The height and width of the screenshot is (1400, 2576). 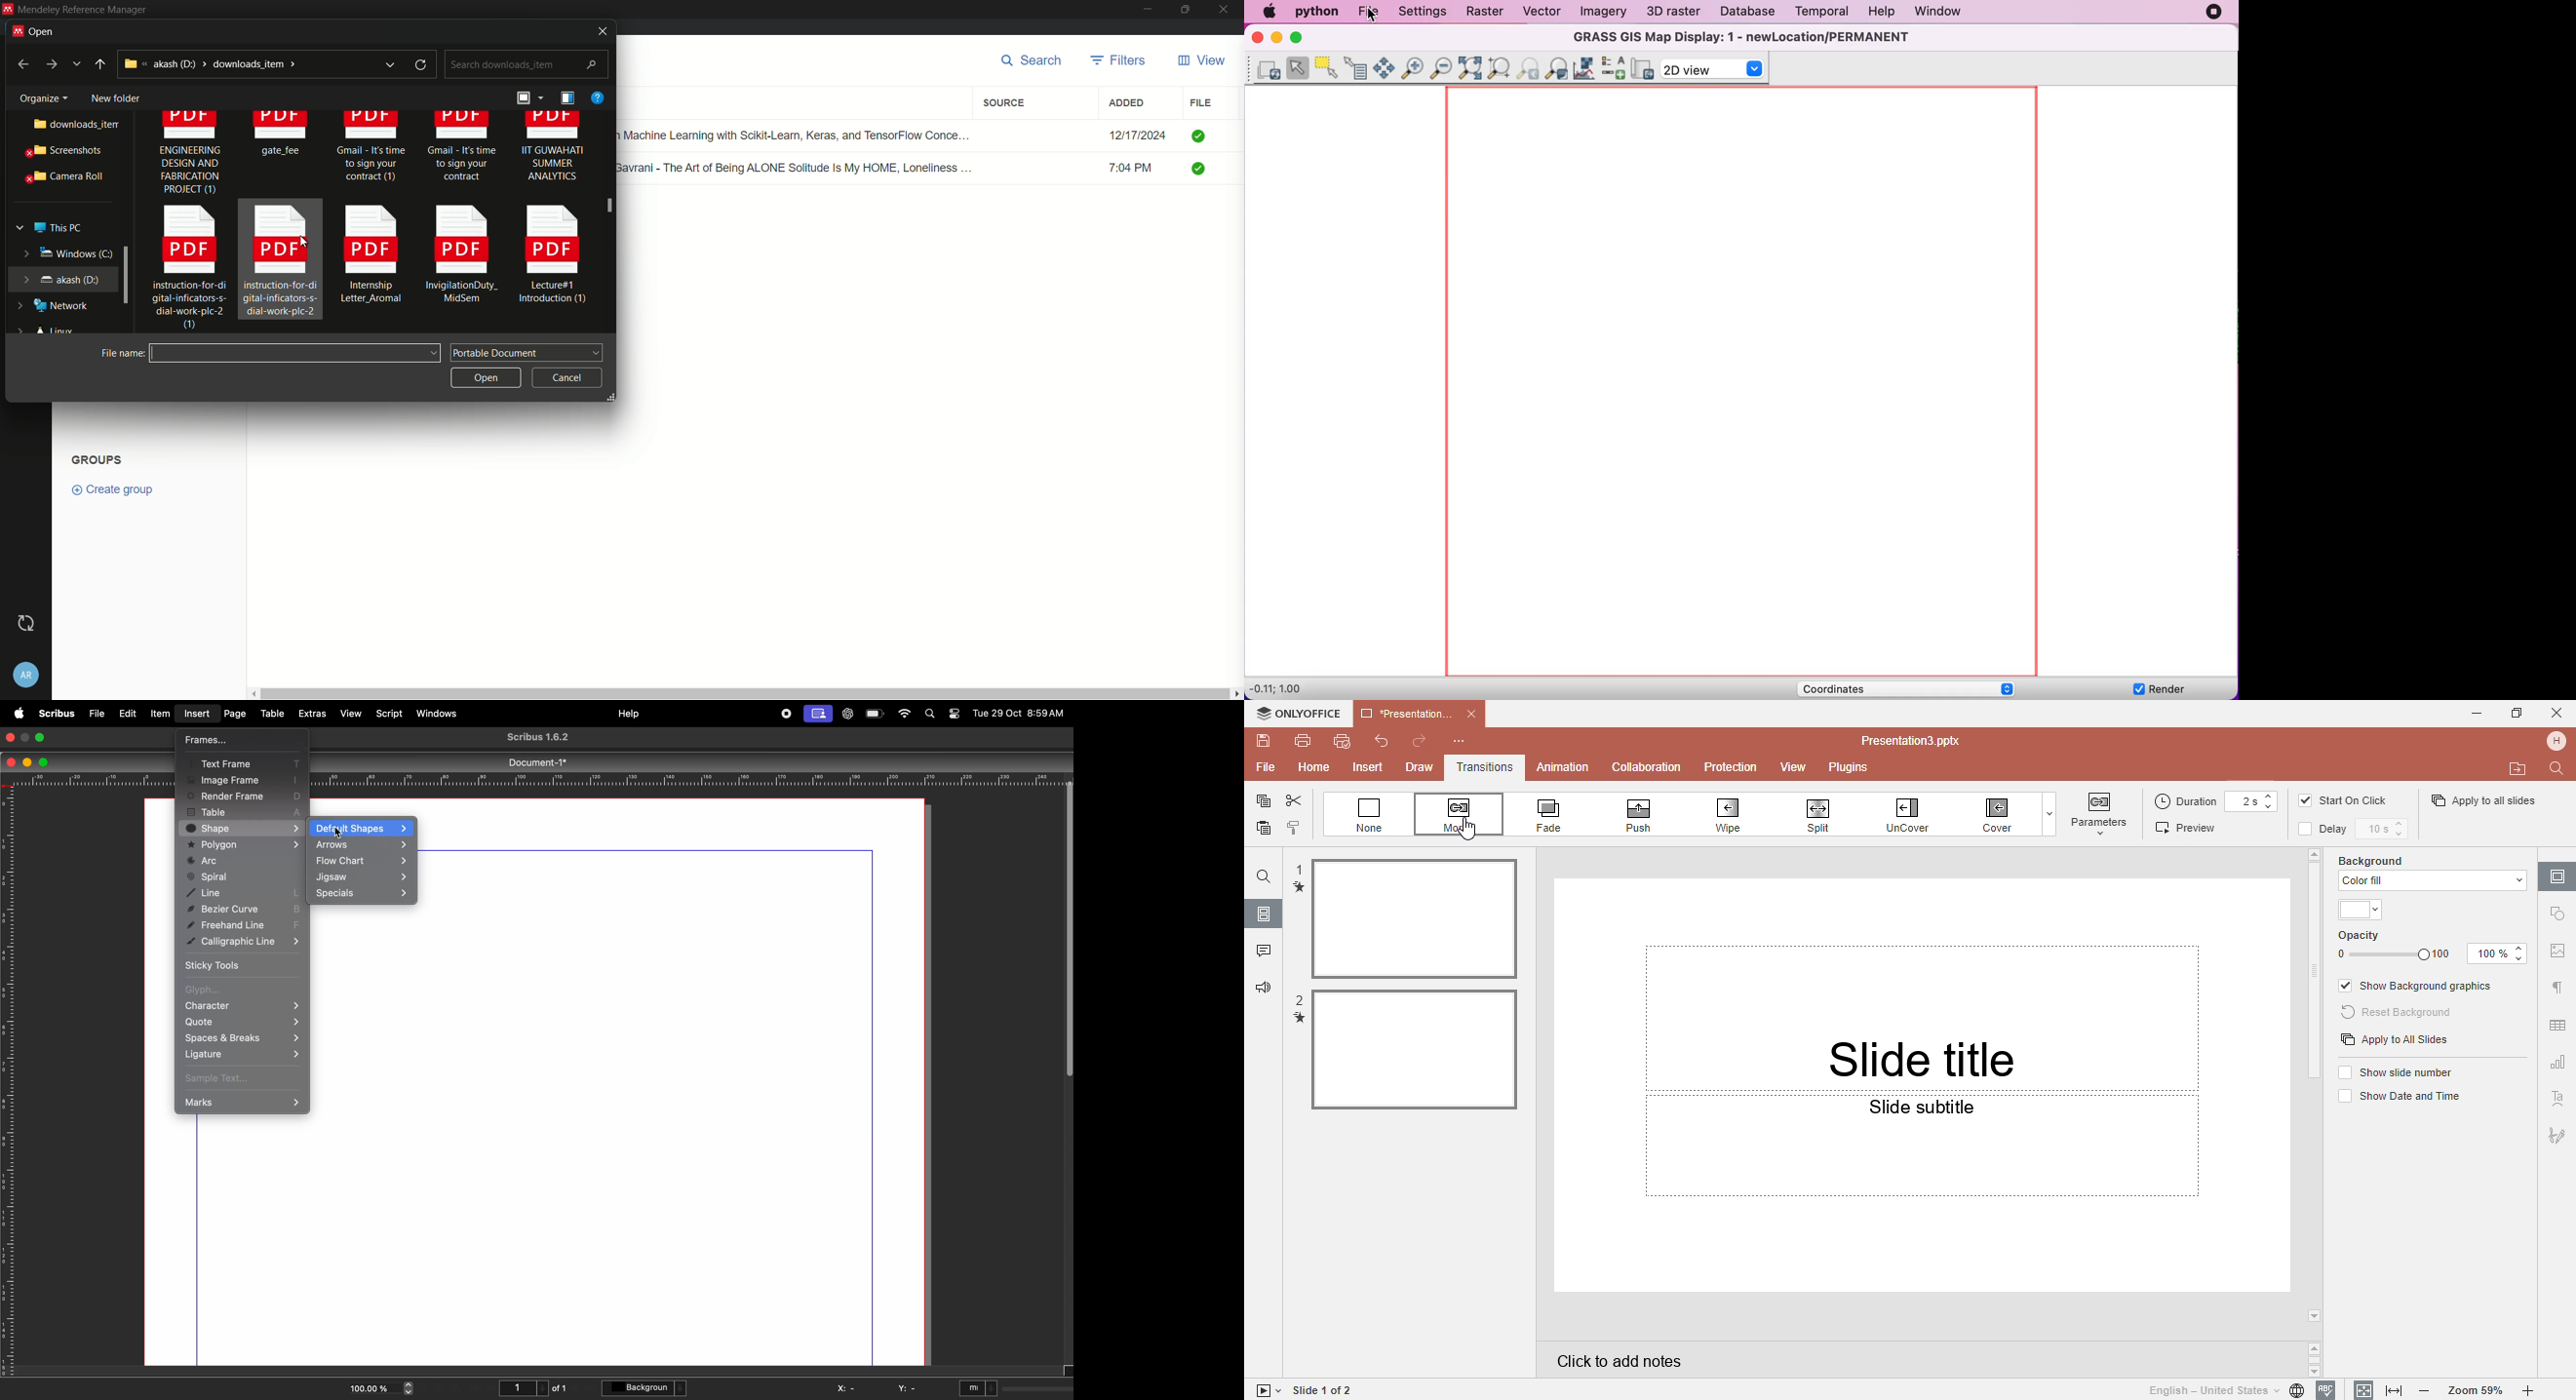 I want to click on go to, so click(x=51, y=65).